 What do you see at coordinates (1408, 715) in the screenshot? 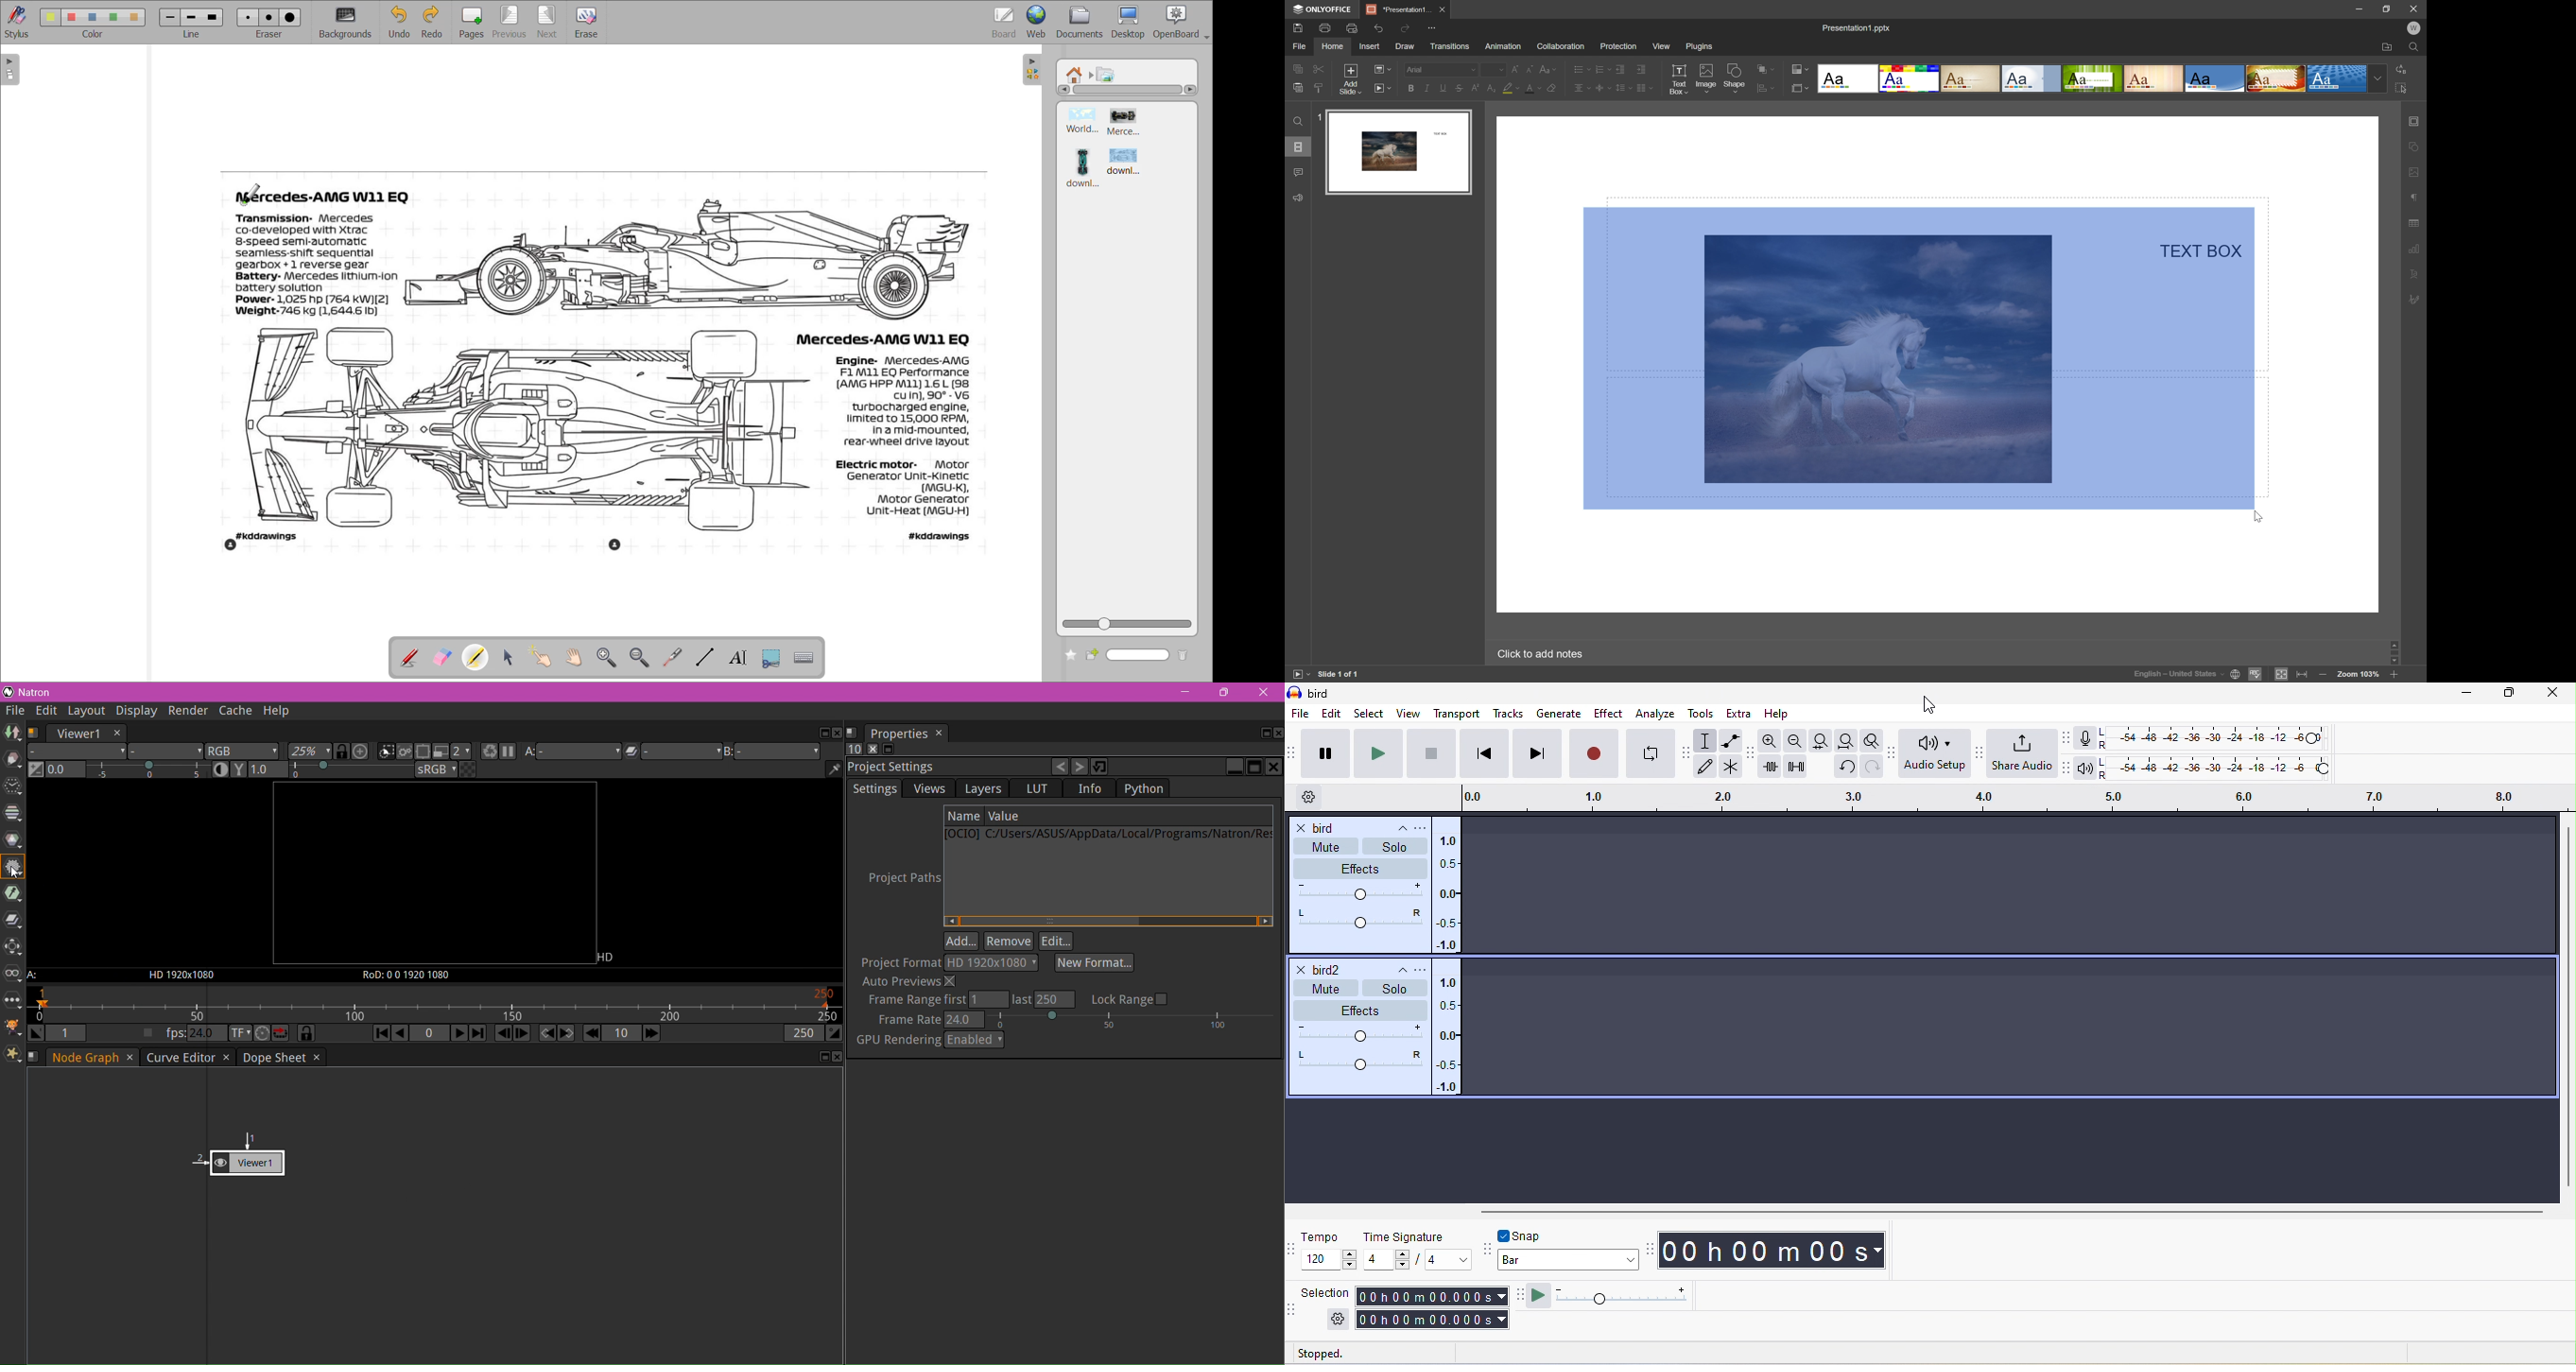
I see `view` at bounding box center [1408, 715].